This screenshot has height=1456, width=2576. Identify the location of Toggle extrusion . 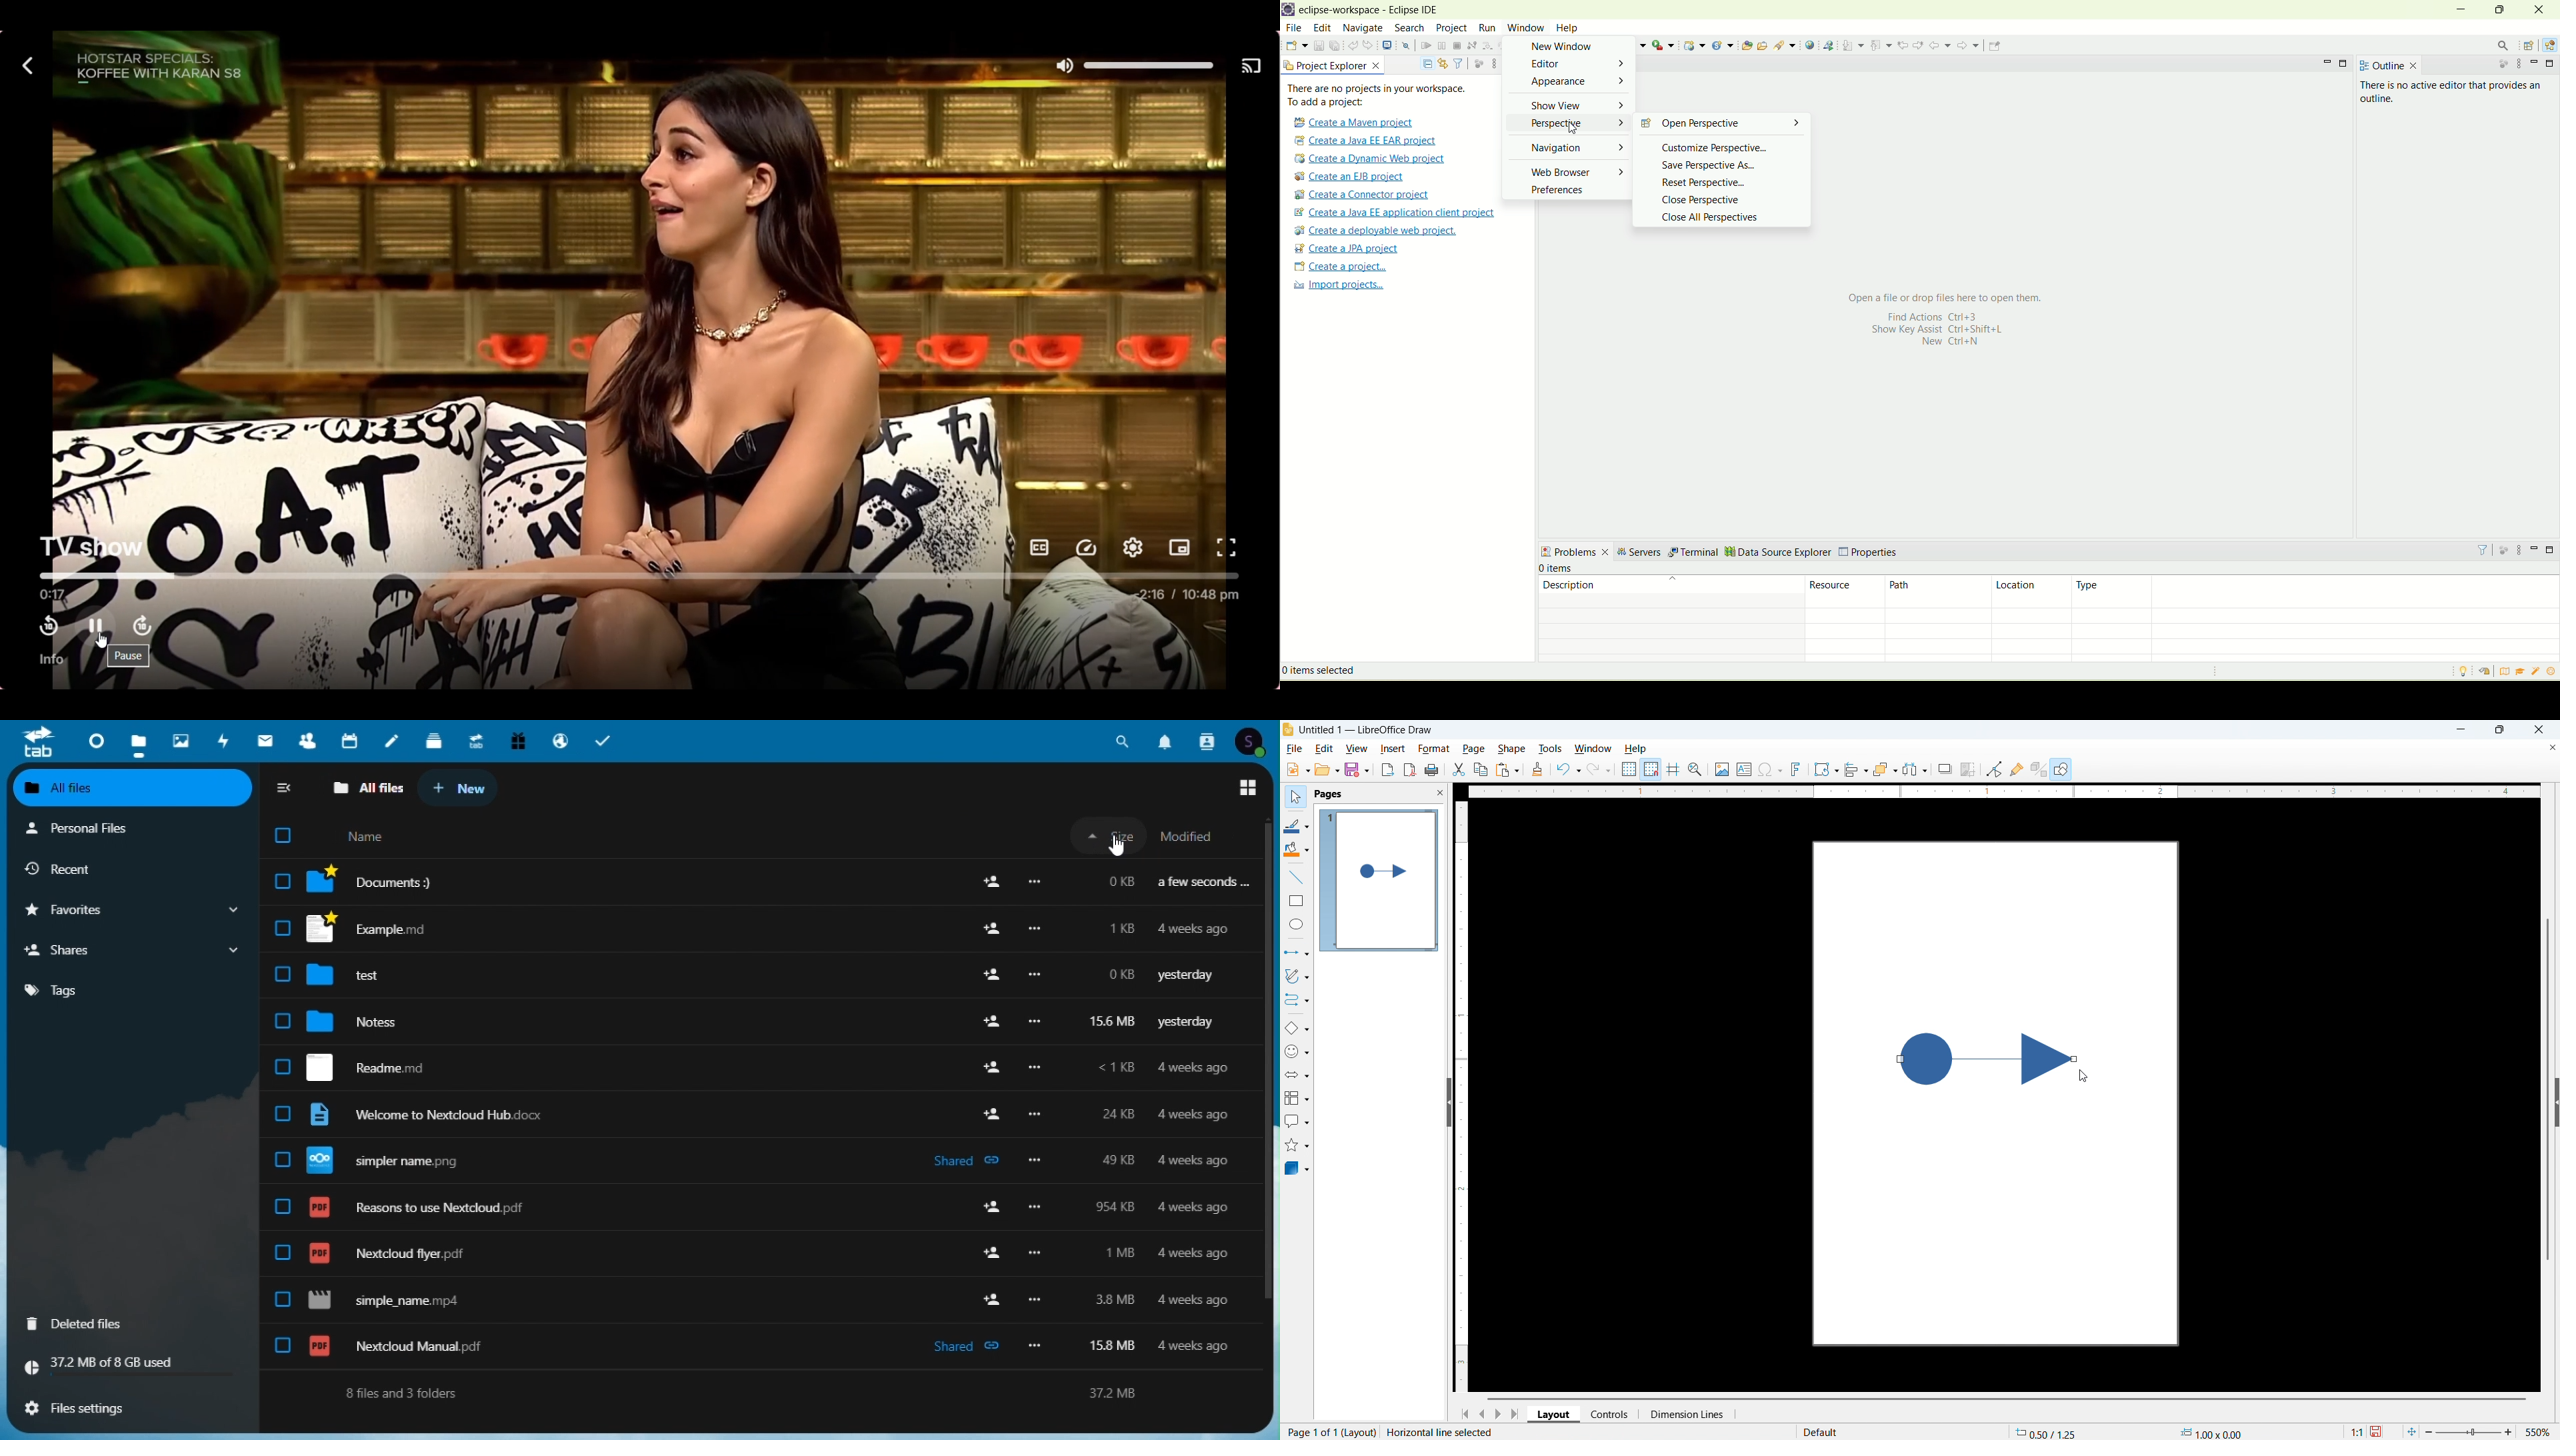
(2039, 769).